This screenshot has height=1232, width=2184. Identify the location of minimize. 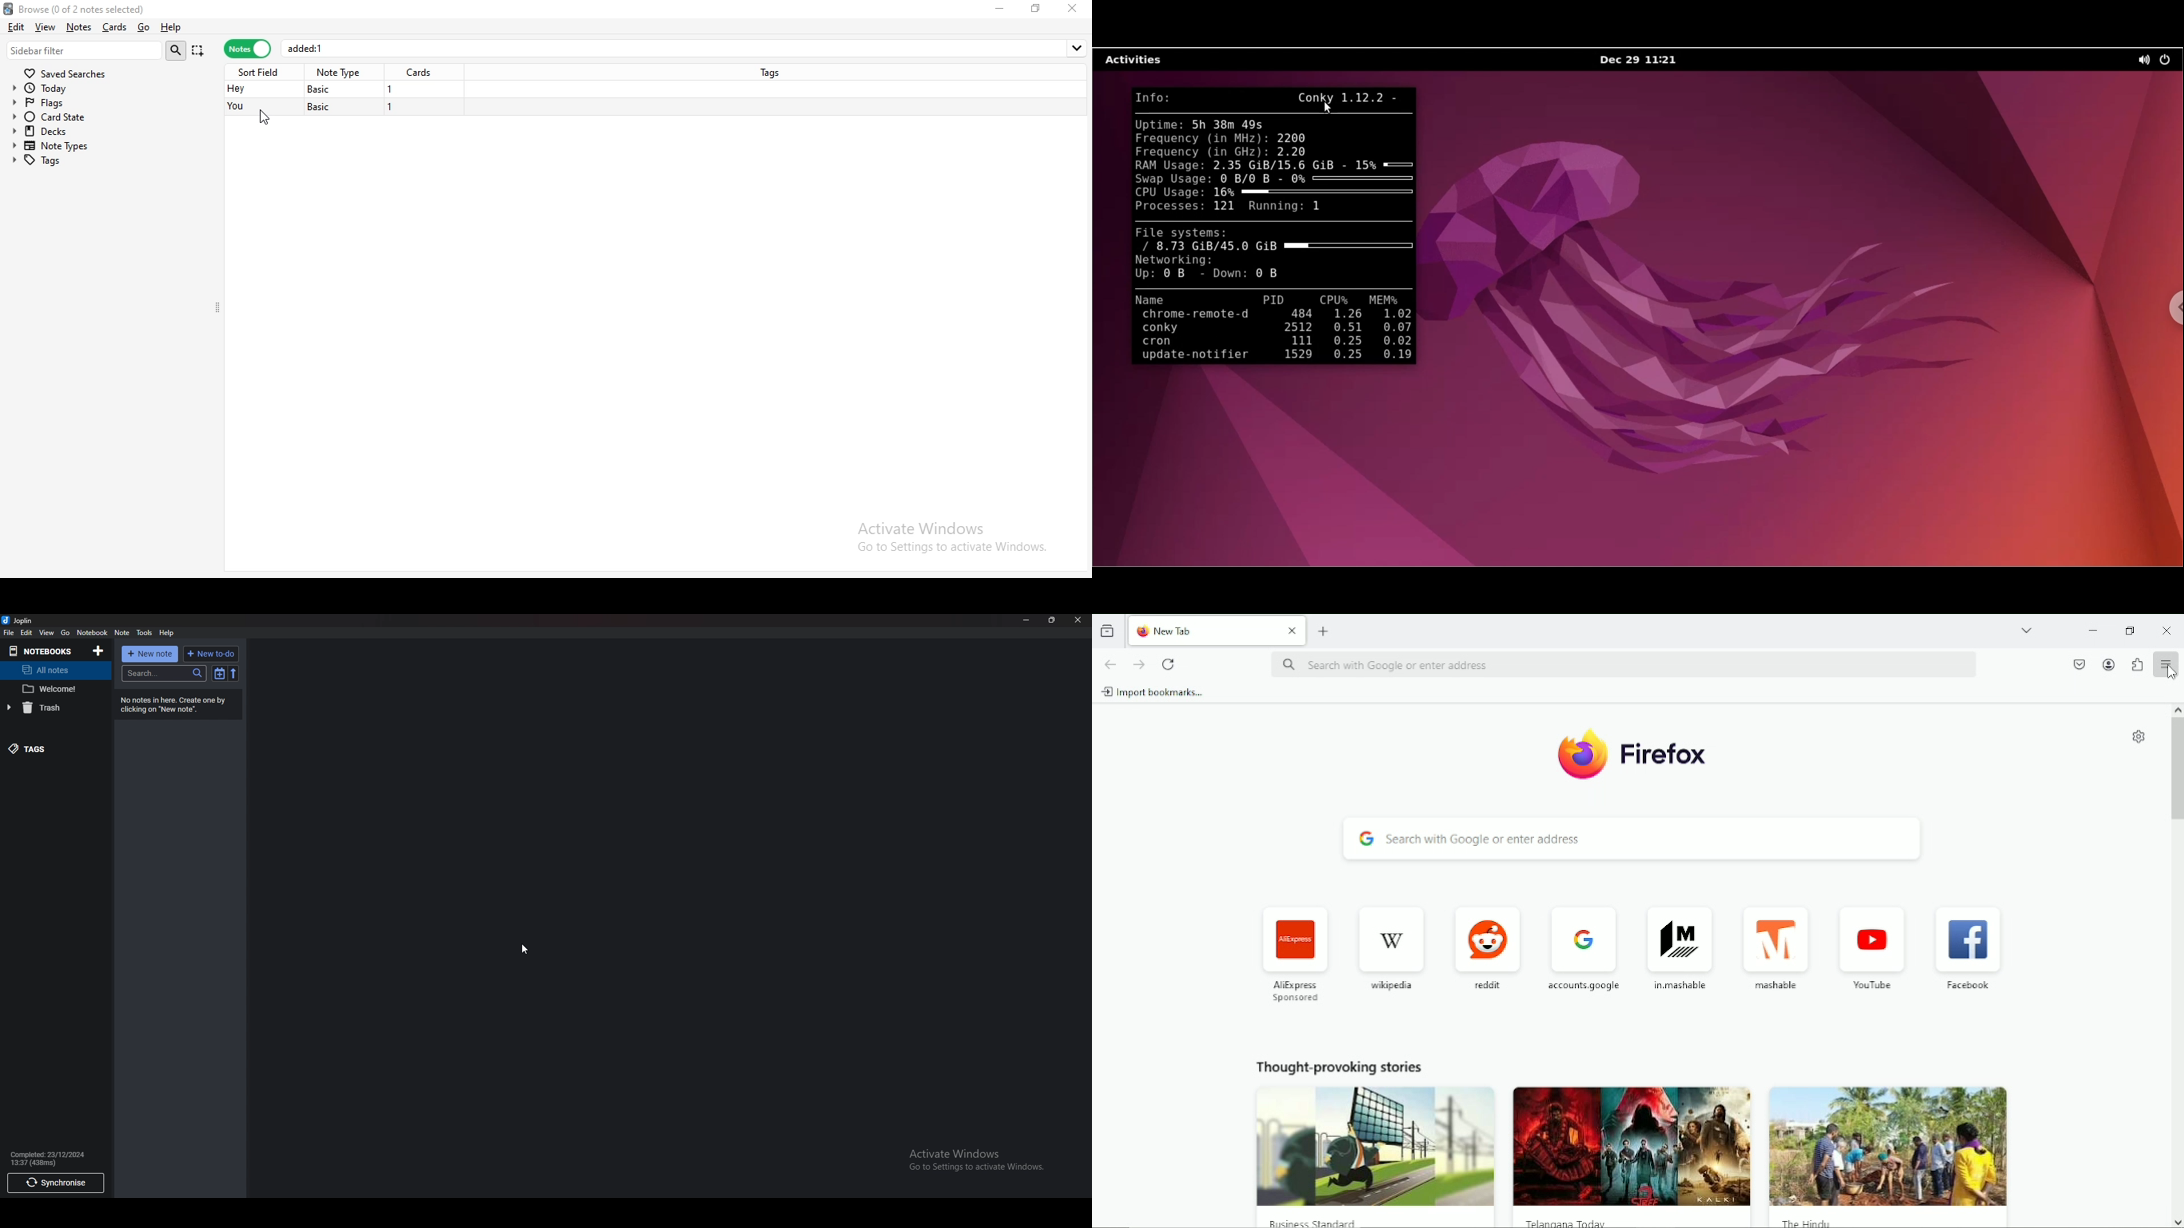
(2091, 630).